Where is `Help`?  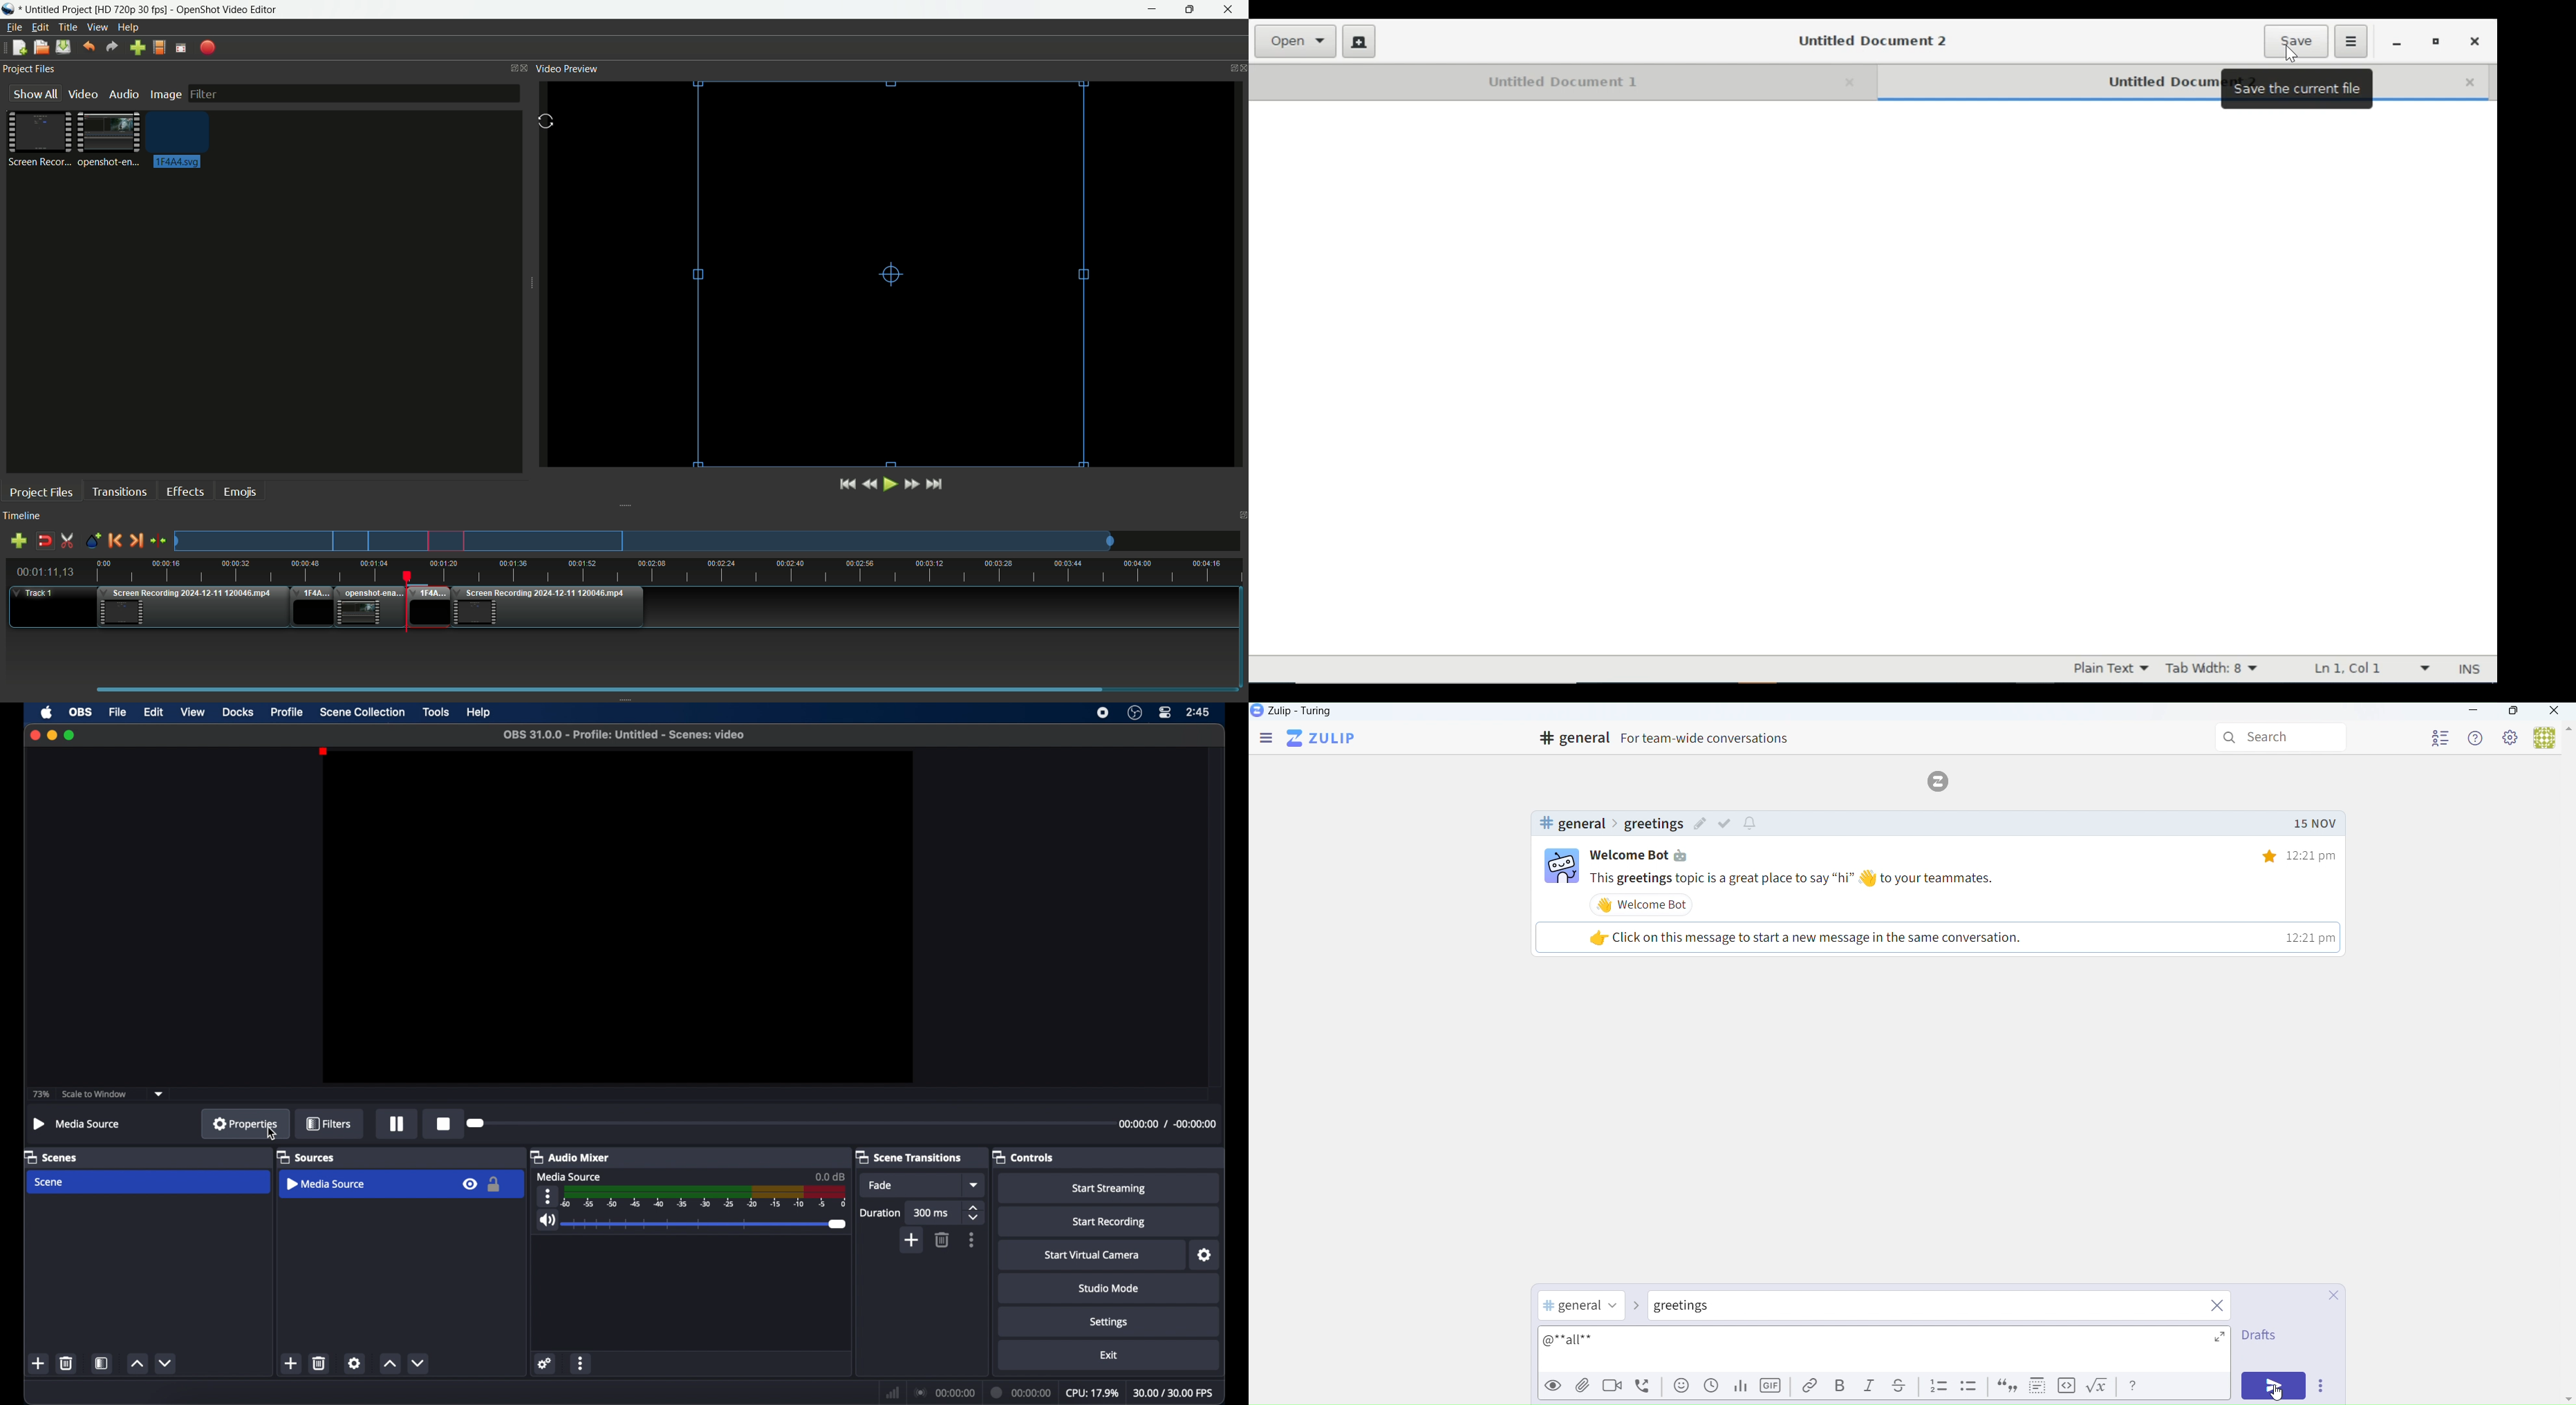
Help is located at coordinates (2134, 1386).